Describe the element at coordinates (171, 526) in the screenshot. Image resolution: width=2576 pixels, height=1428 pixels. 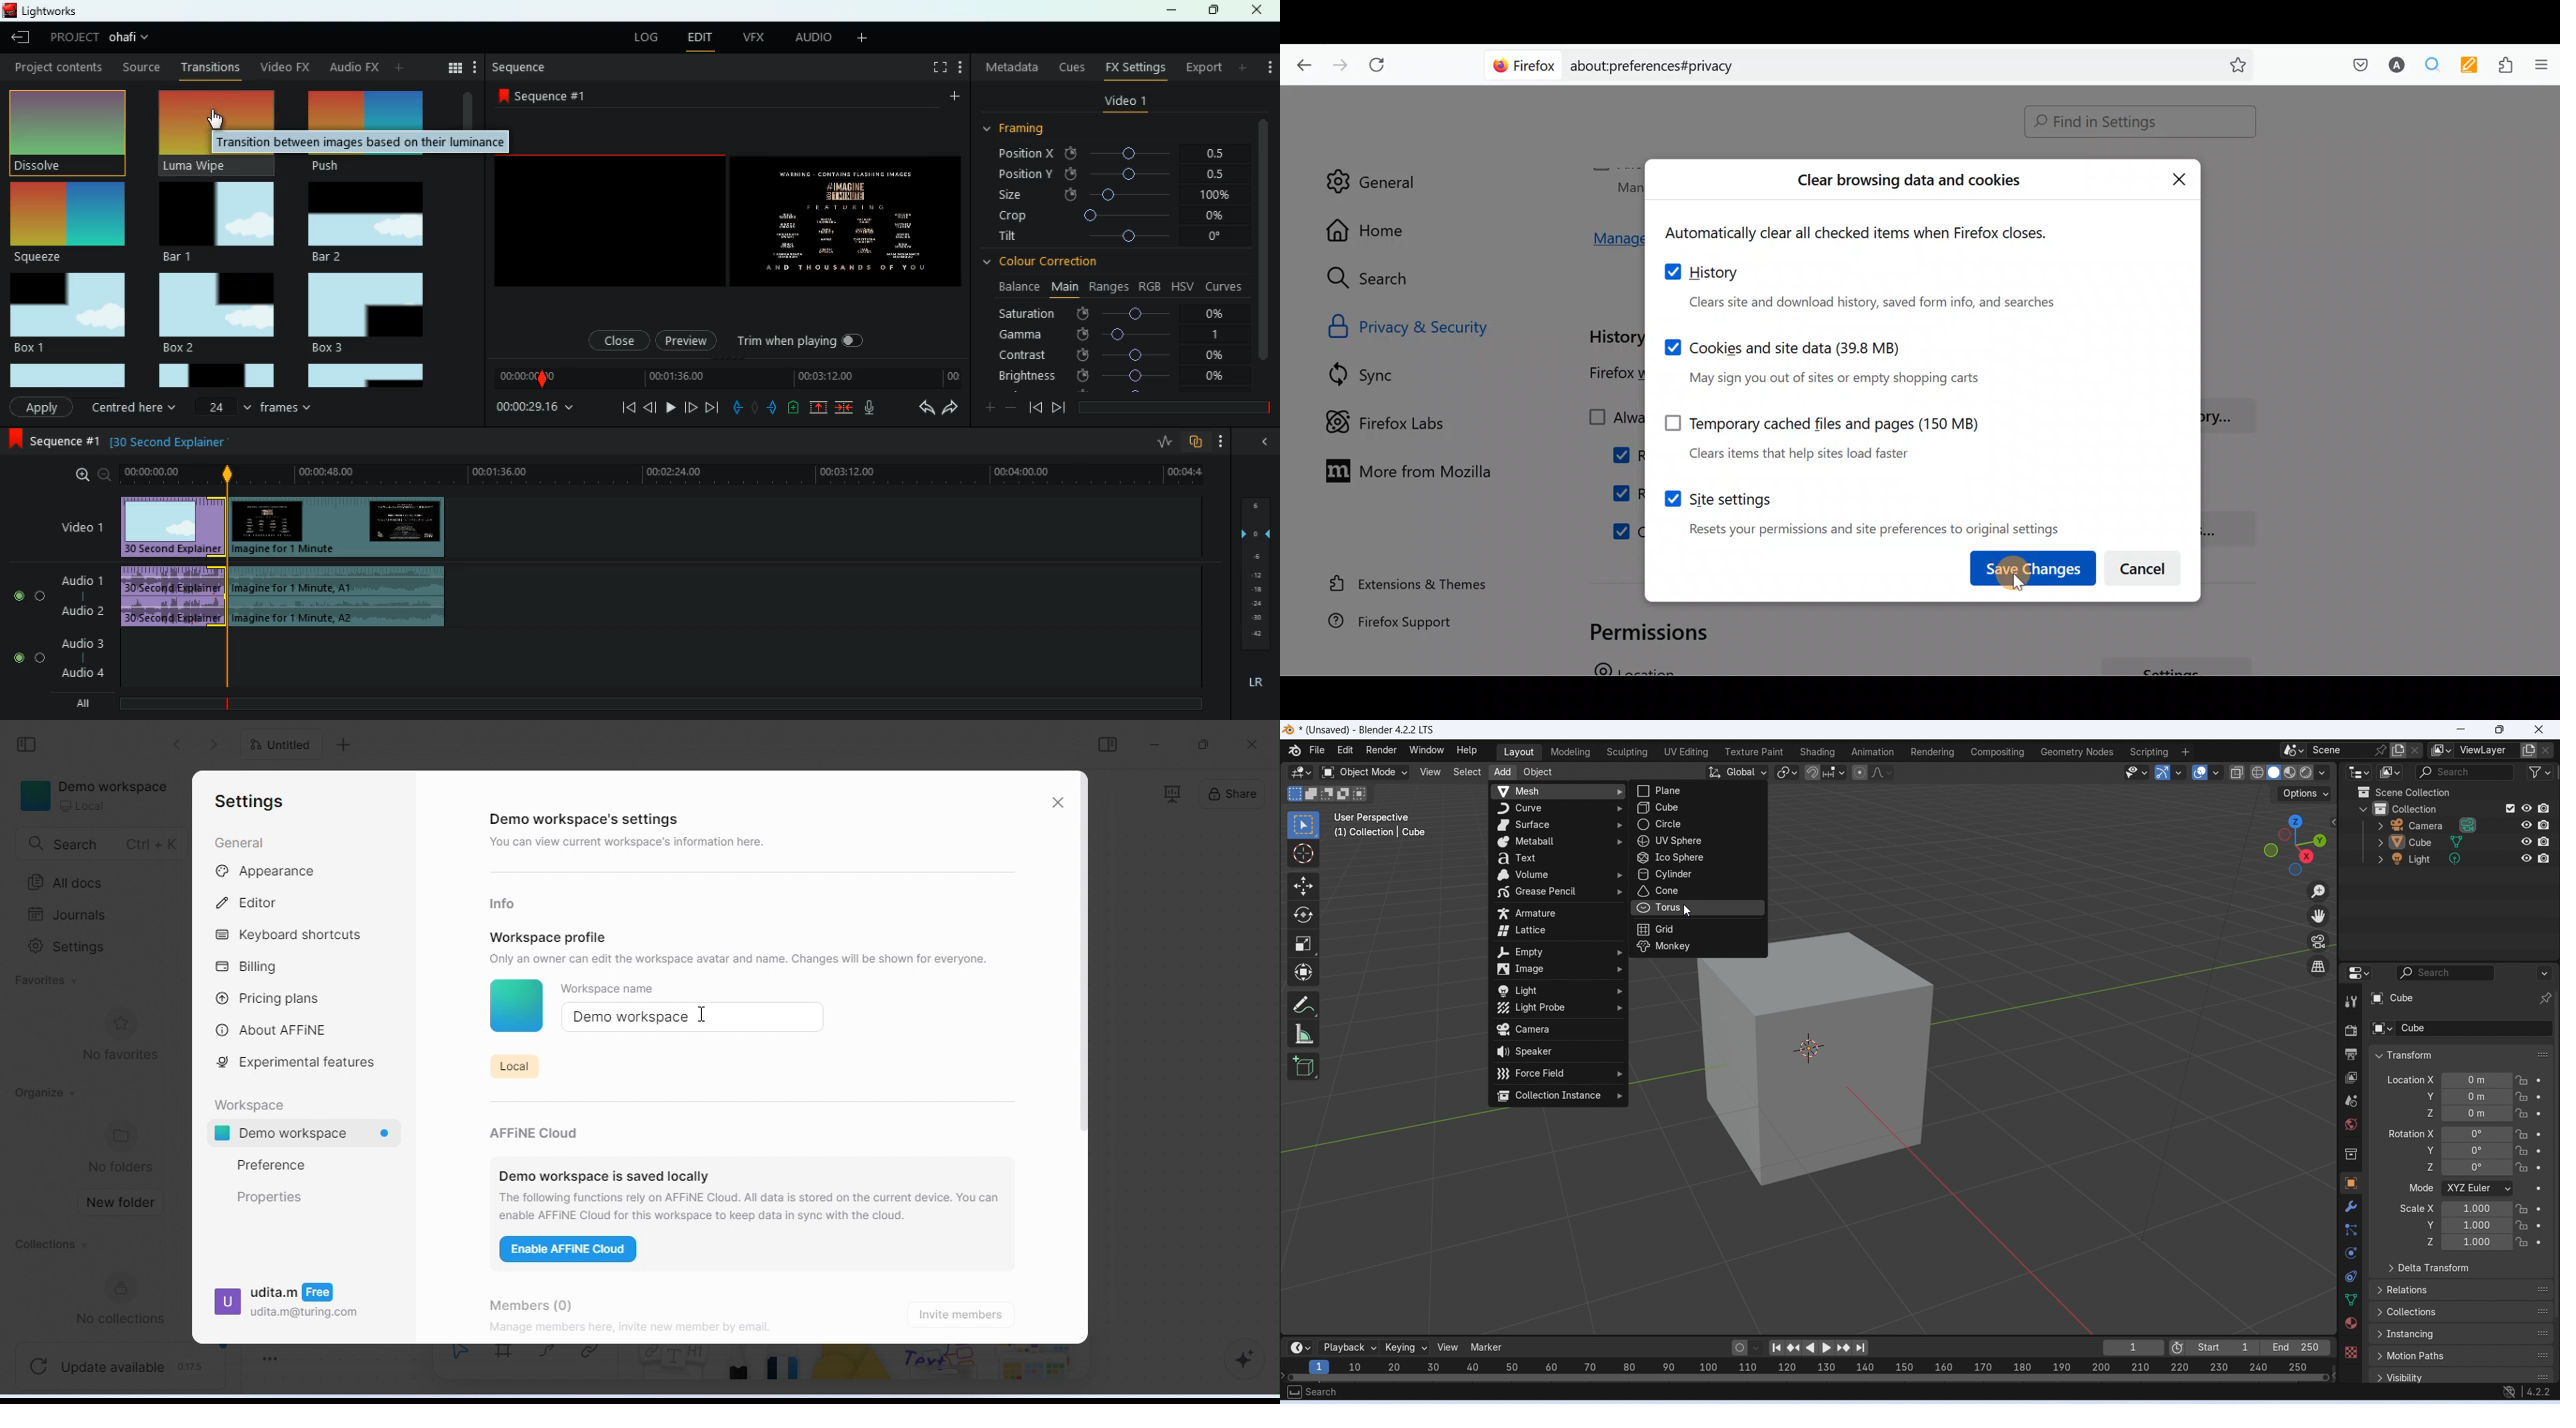
I see `video` at that location.